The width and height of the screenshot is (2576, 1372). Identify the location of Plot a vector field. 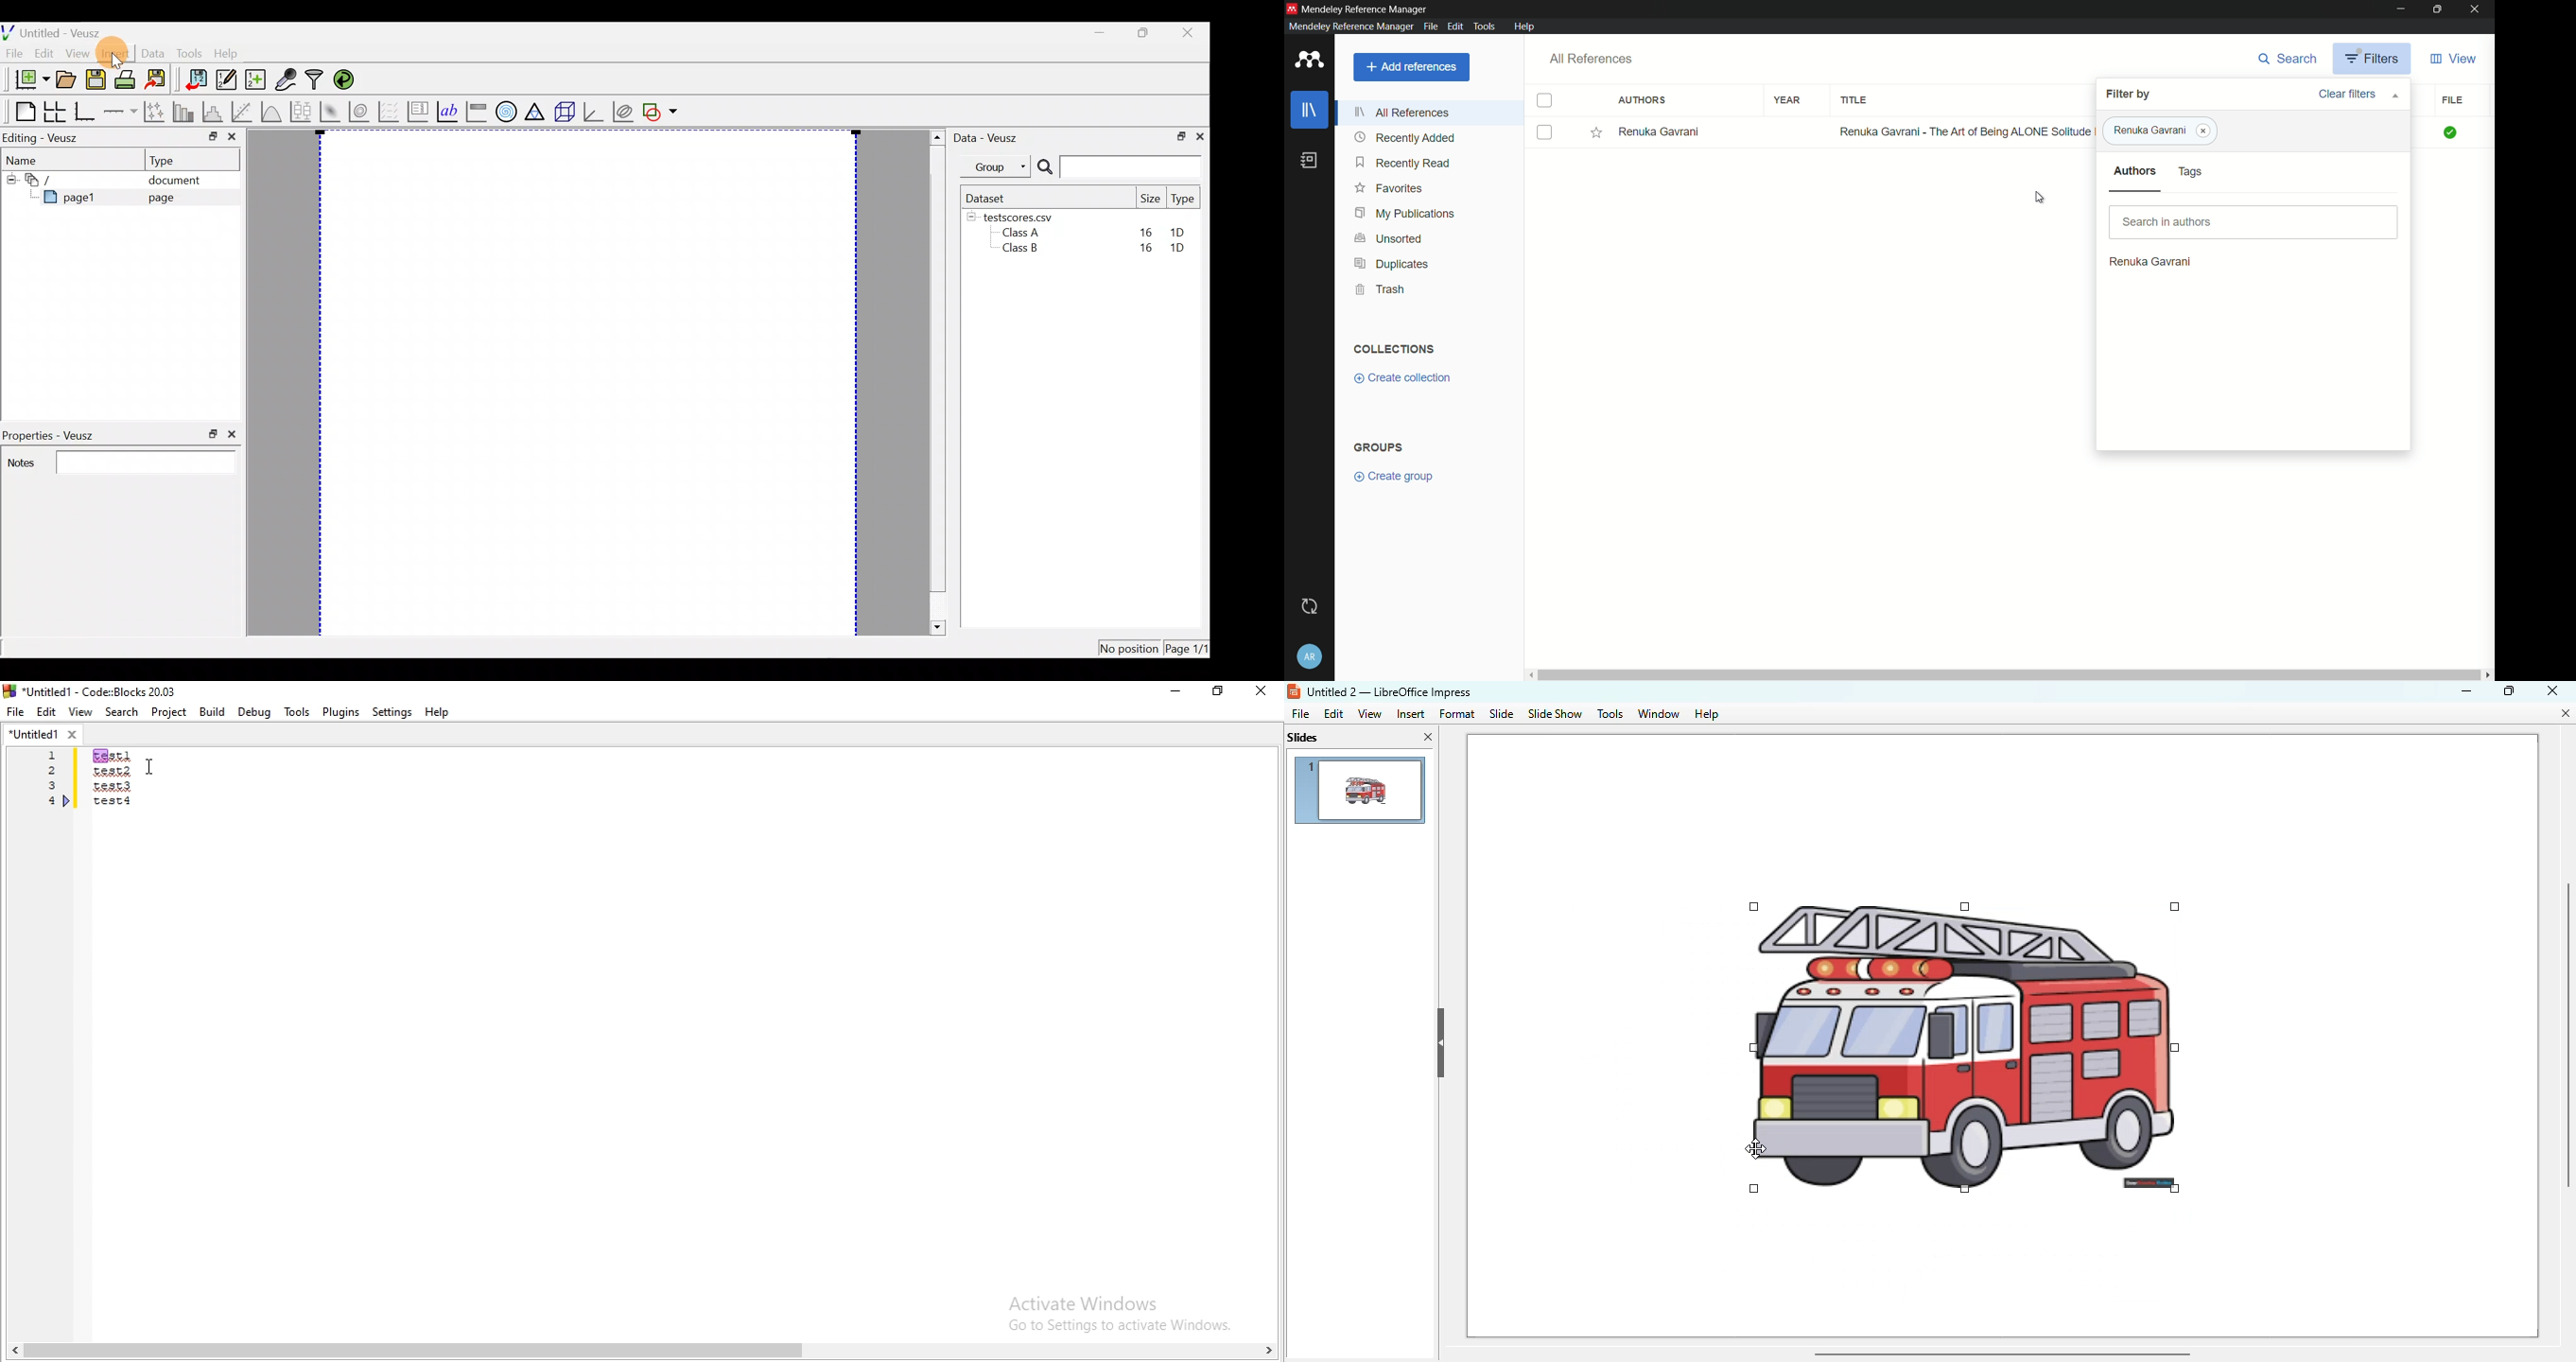
(391, 111).